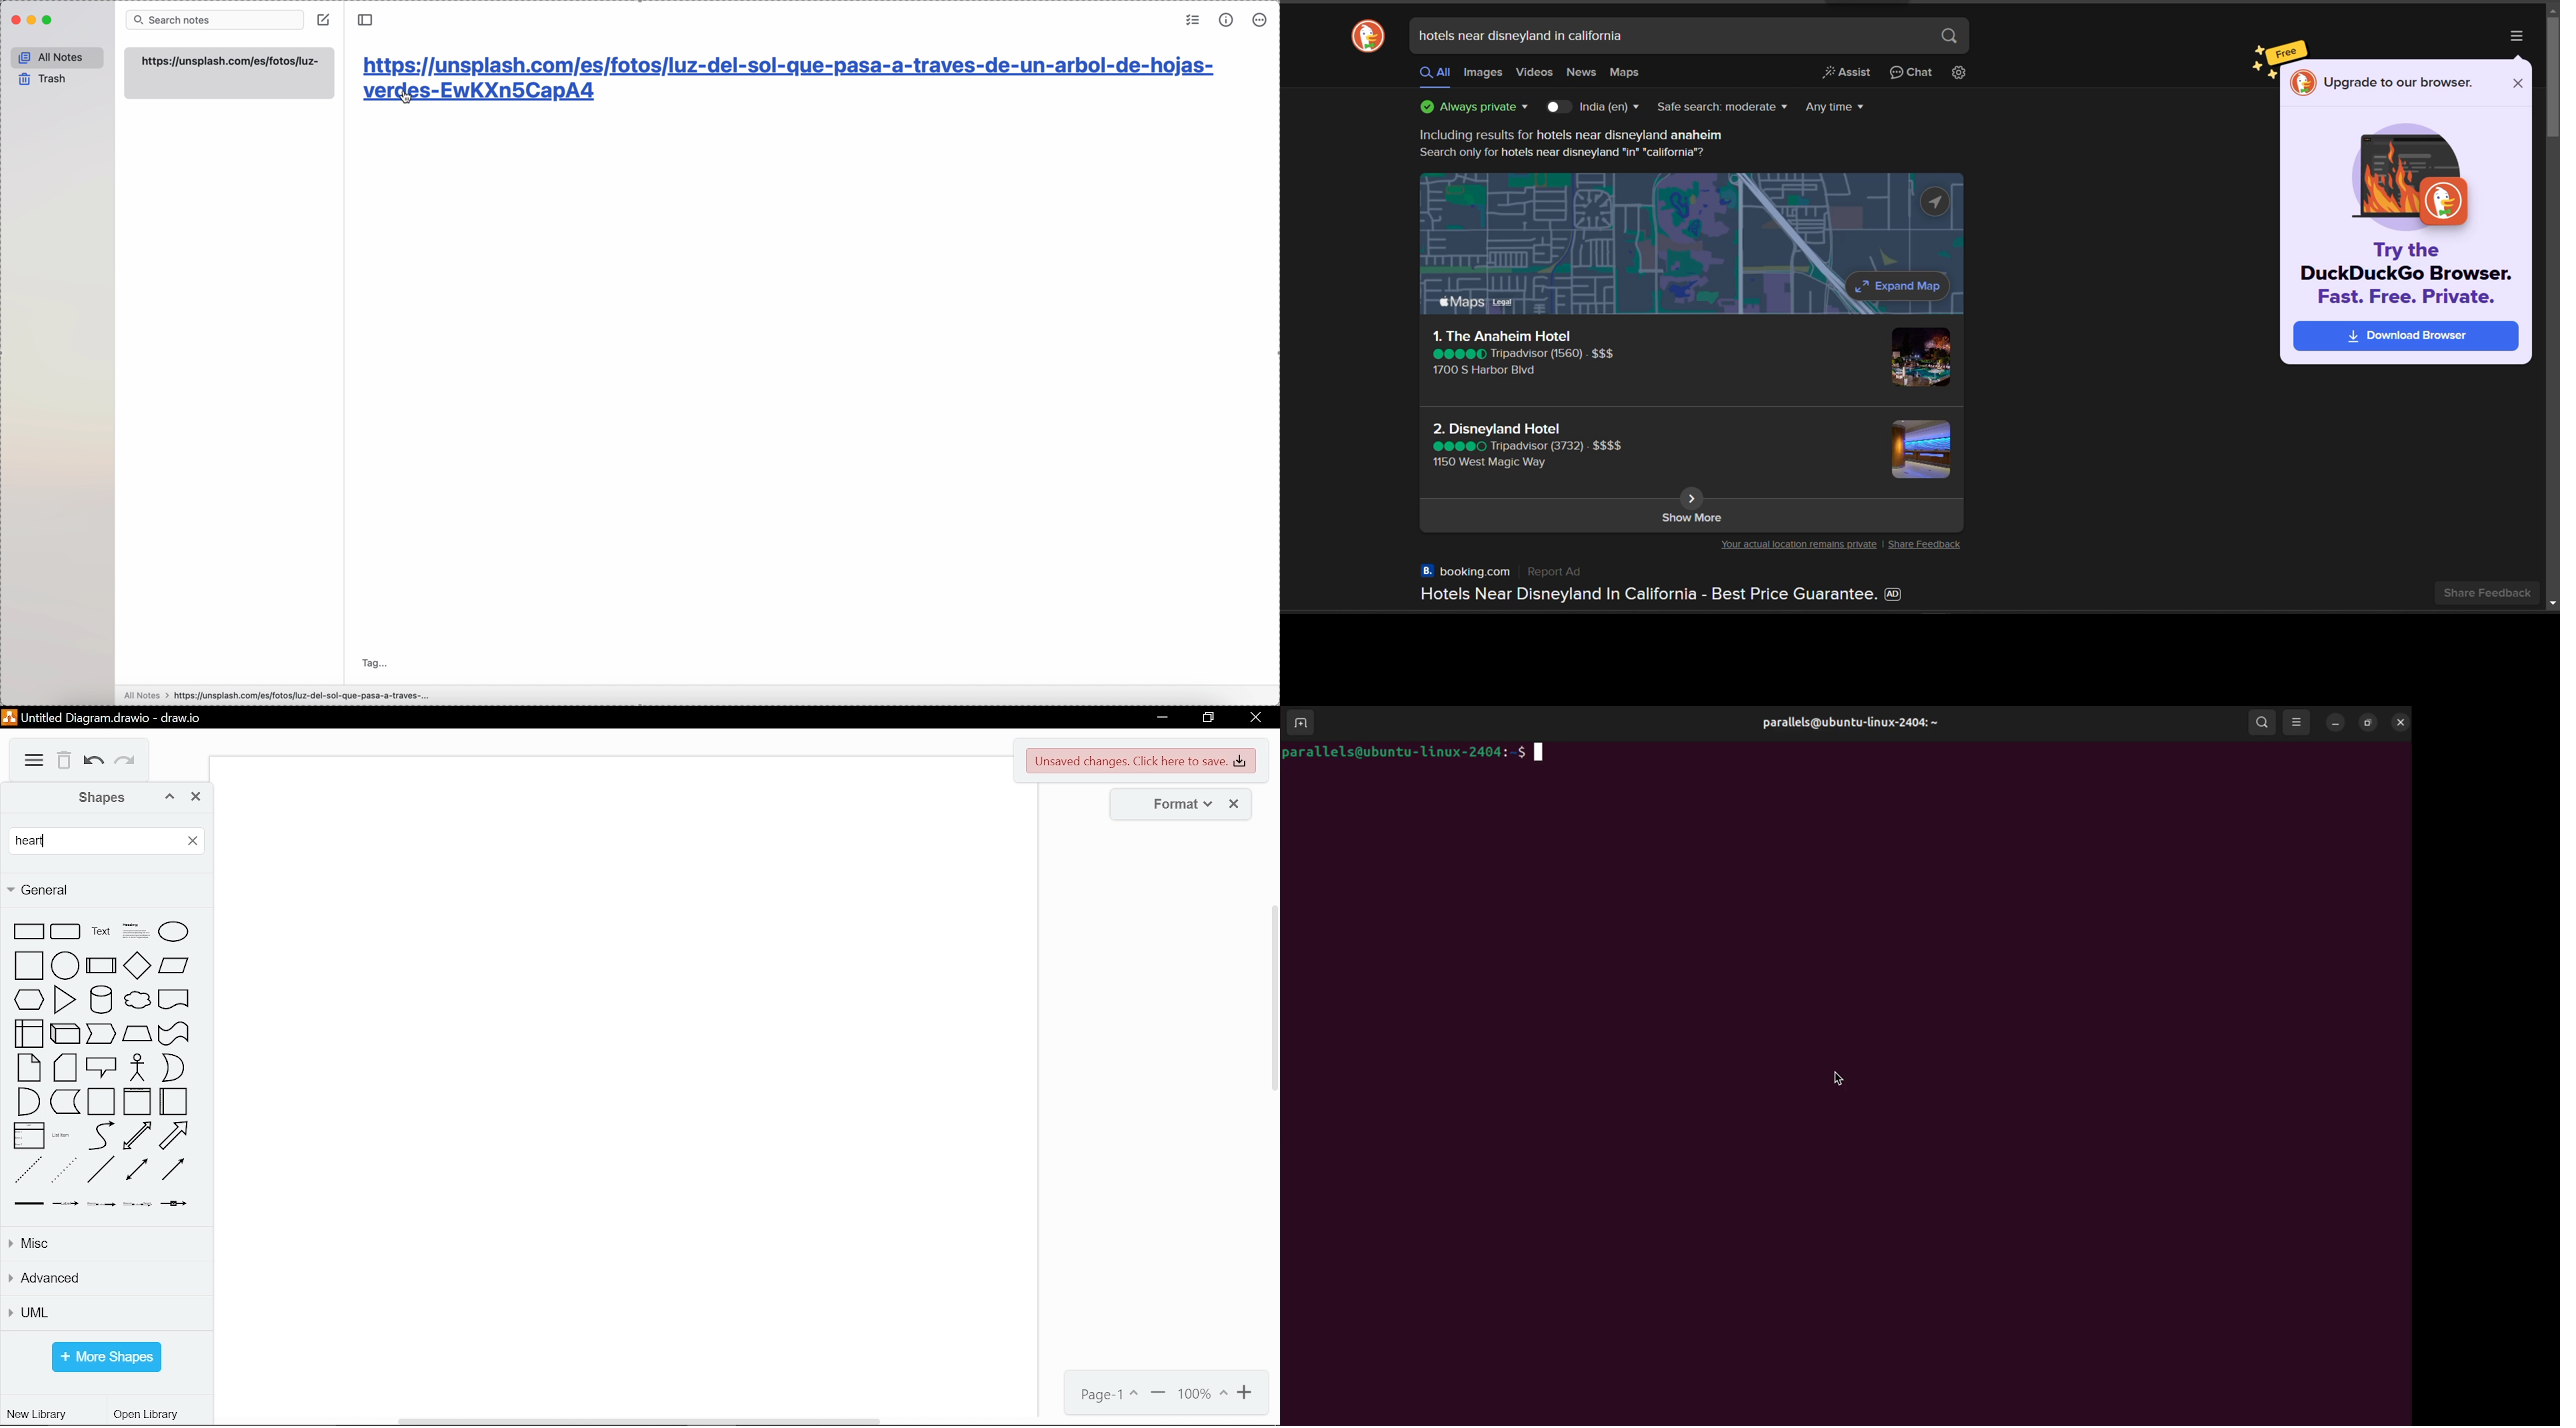  I want to click on curve, so click(99, 1136).